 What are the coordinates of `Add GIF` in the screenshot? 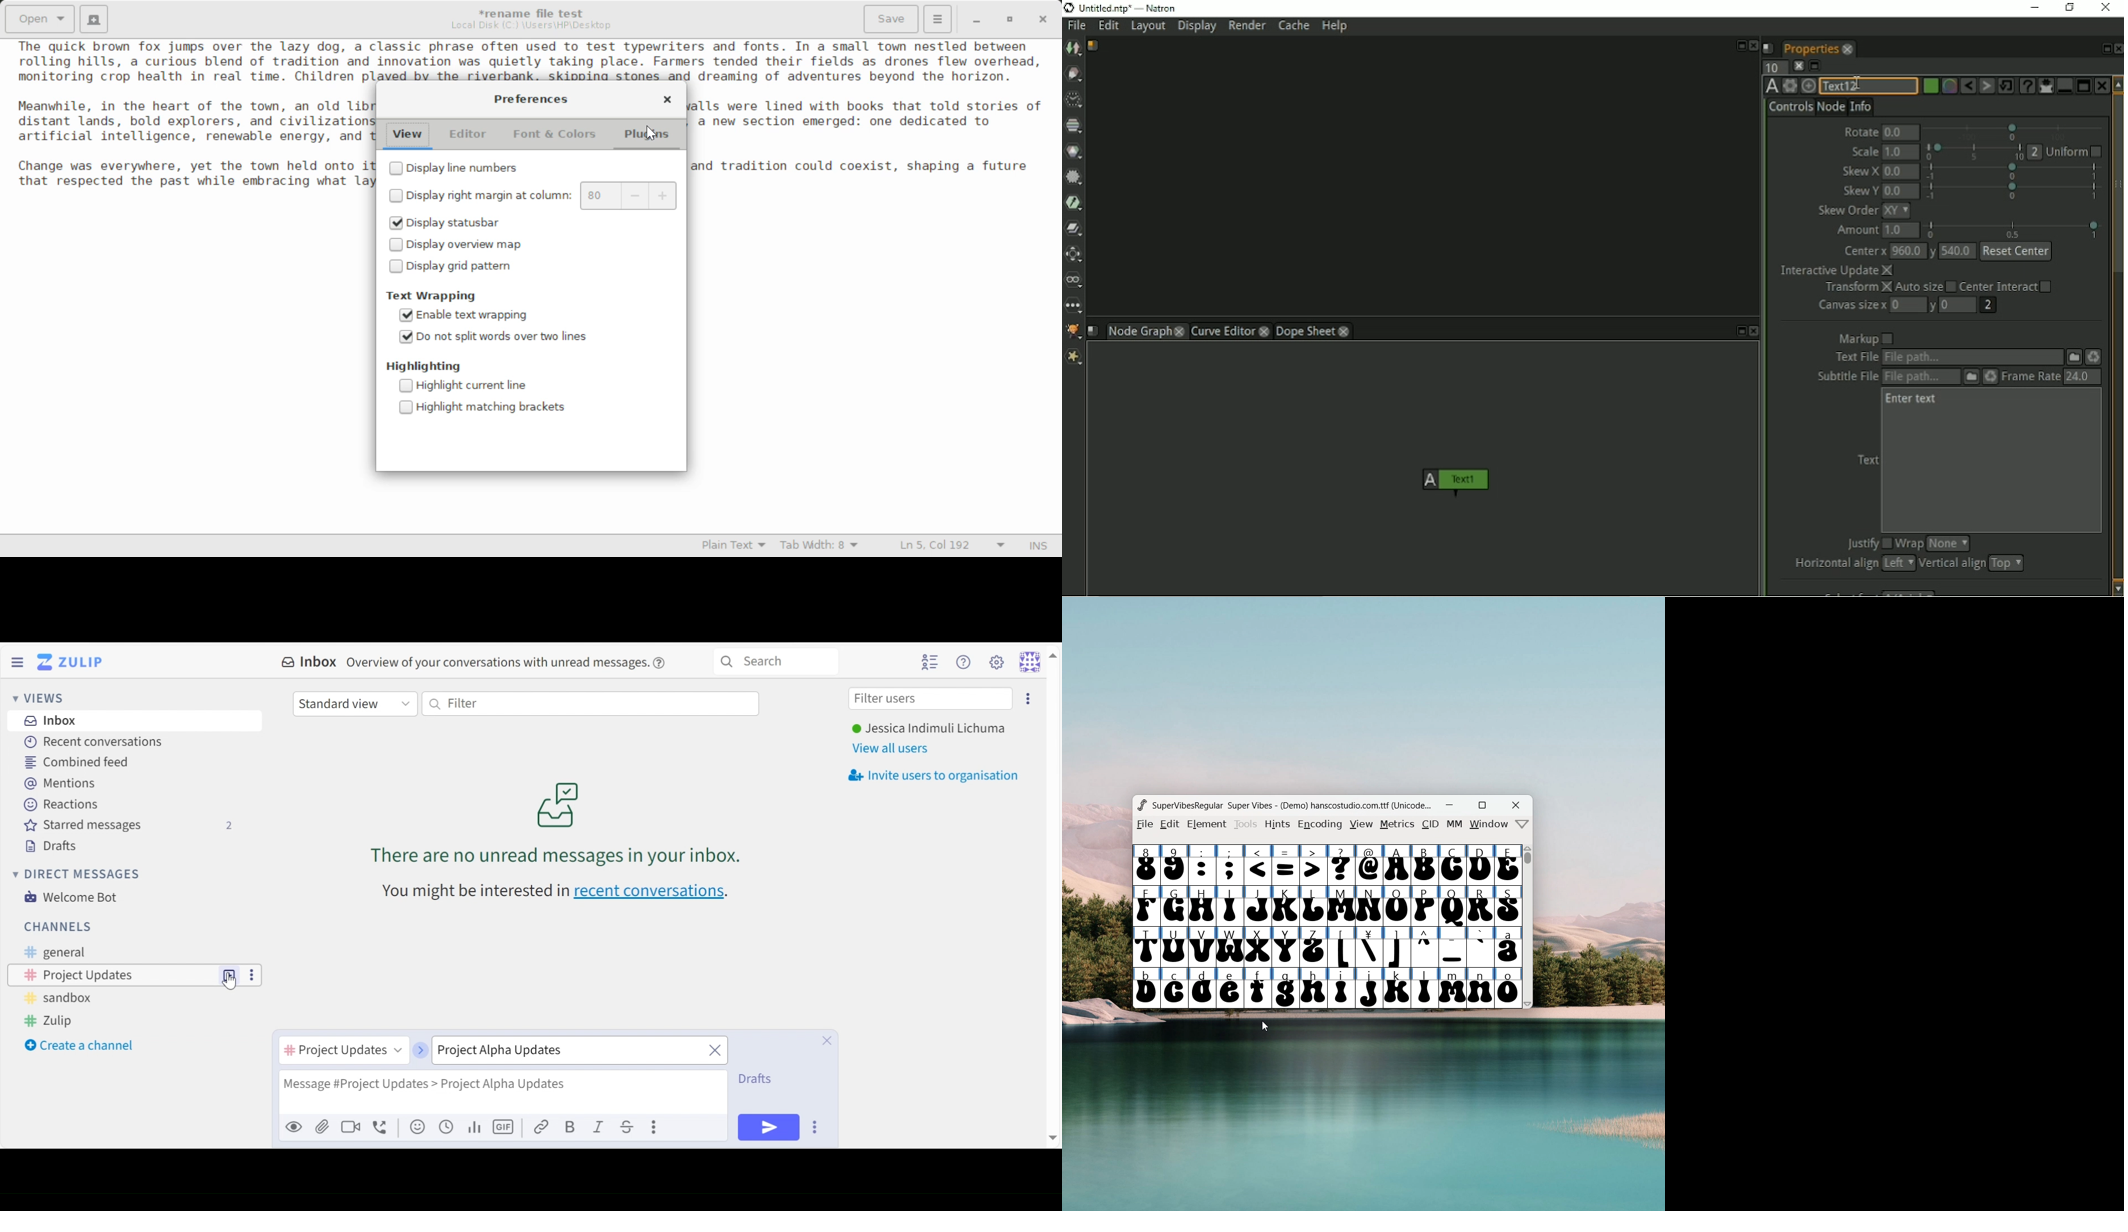 It's located at (503, 1127).